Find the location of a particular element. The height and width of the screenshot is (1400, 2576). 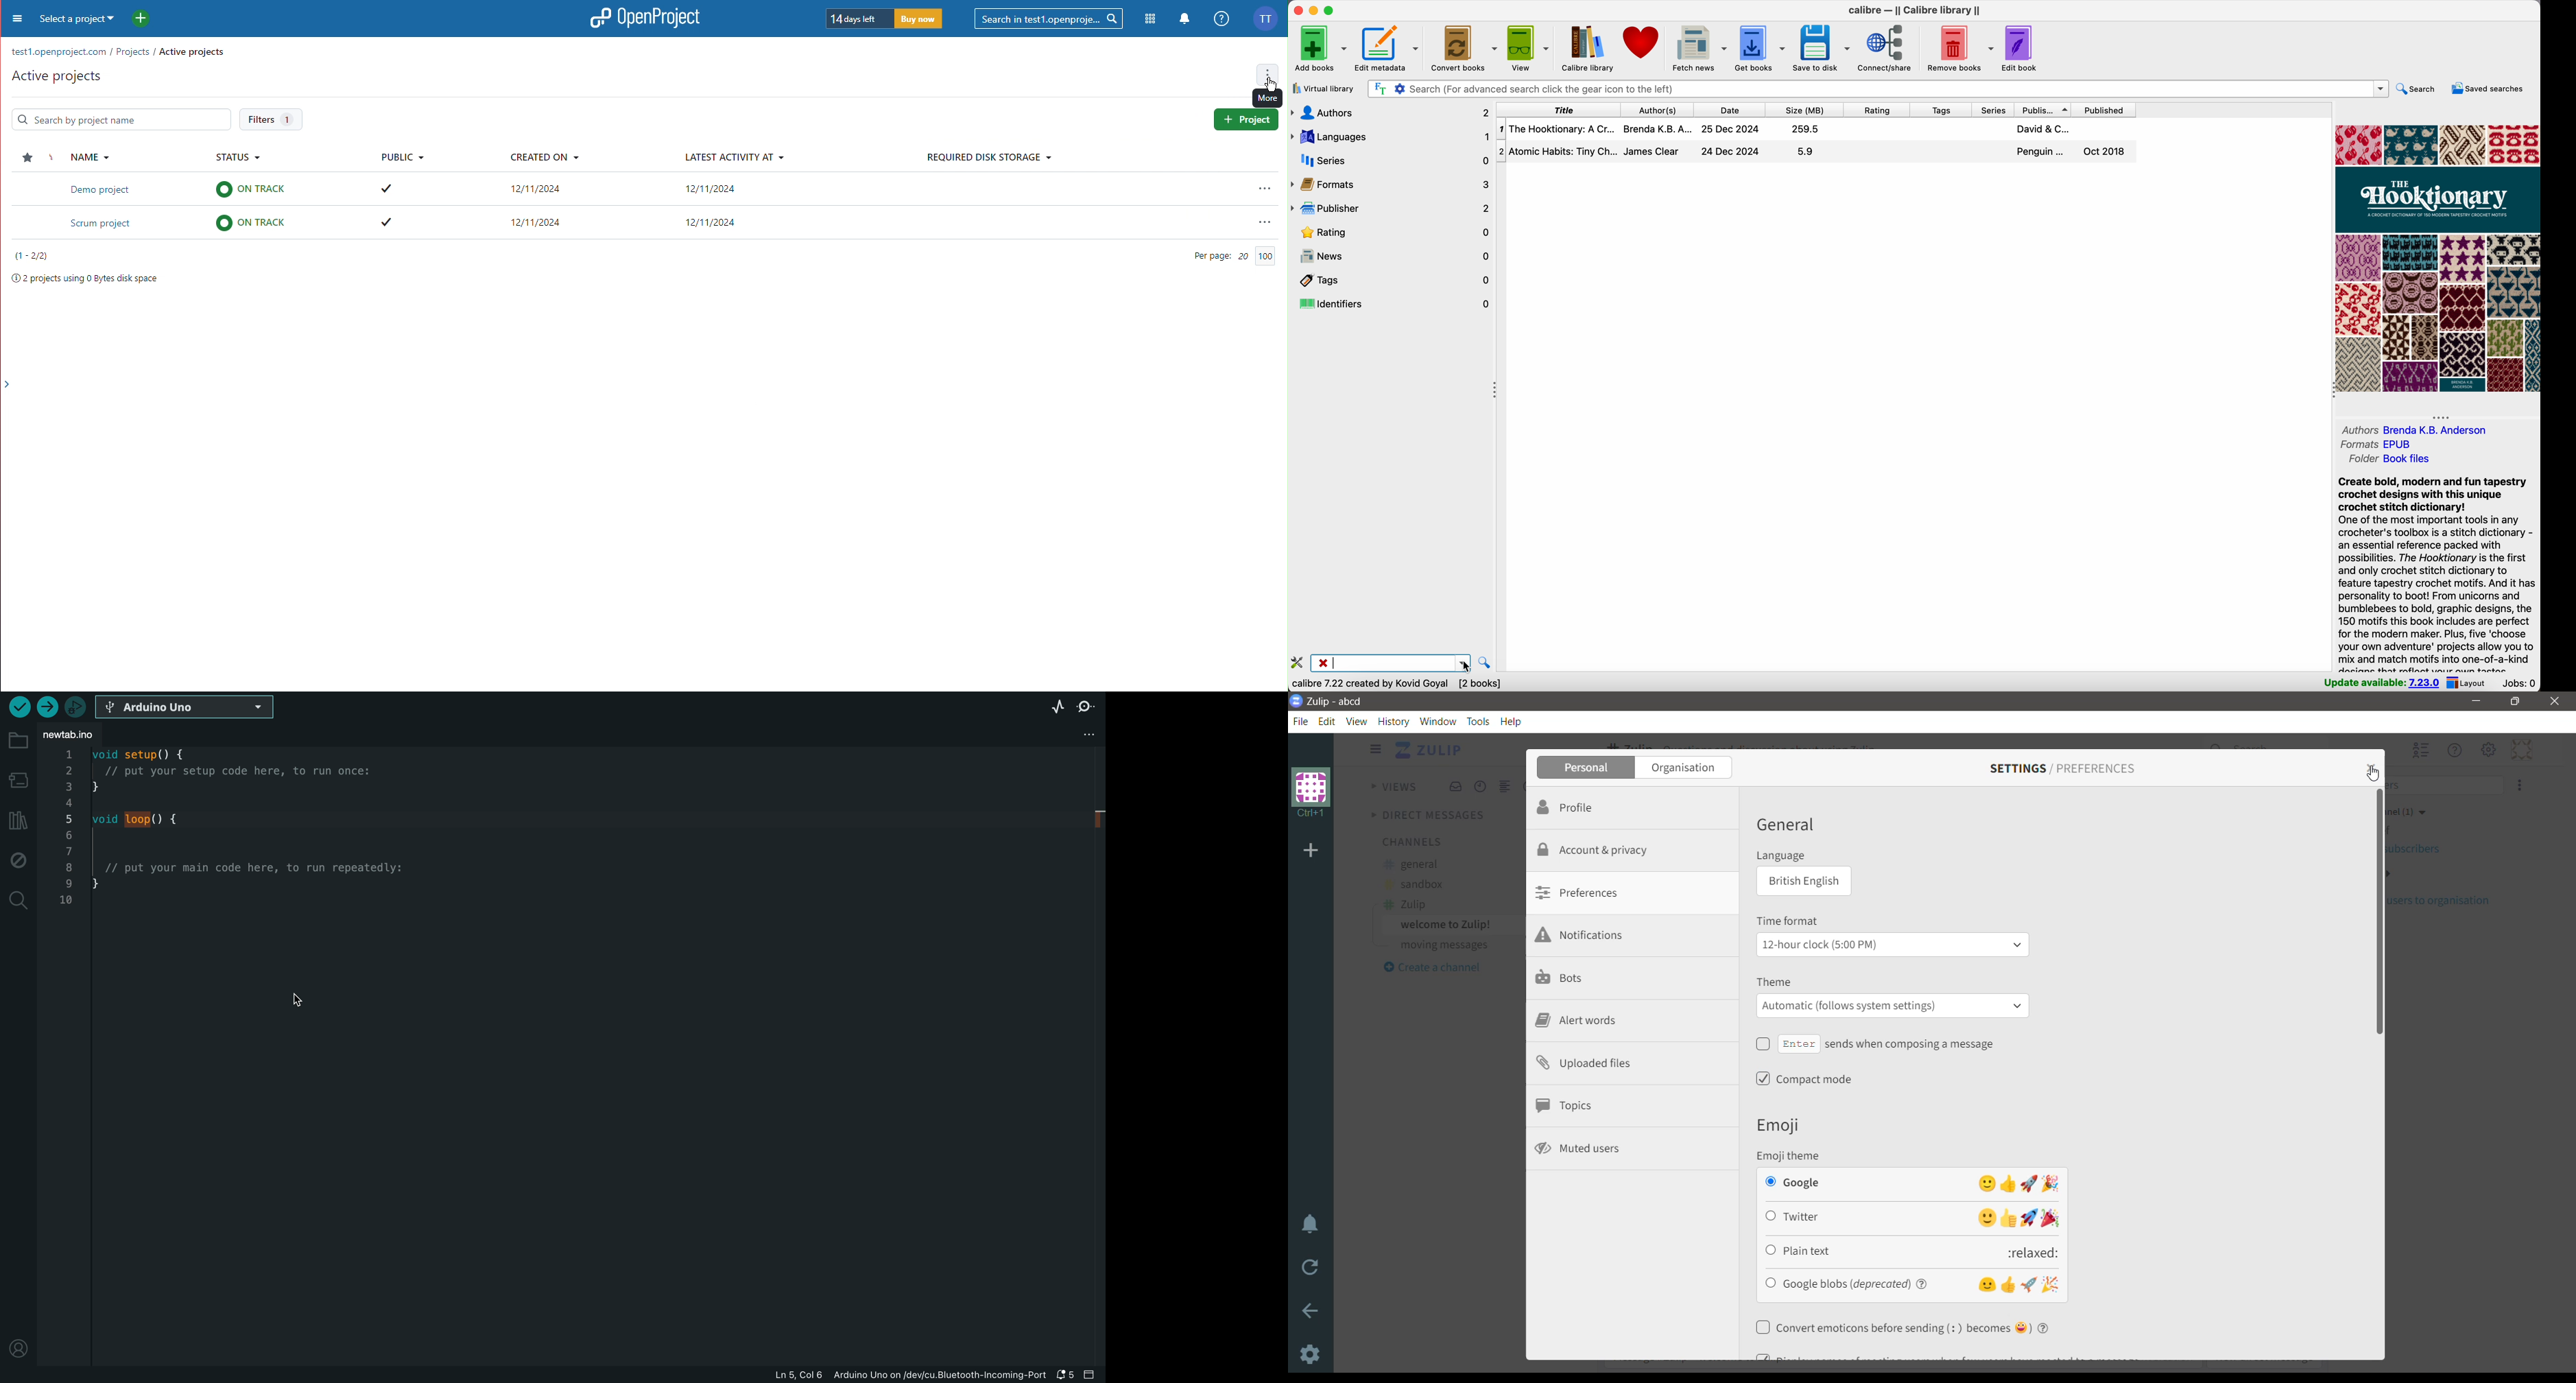

Active Projects is located at coordinates (57, 78).